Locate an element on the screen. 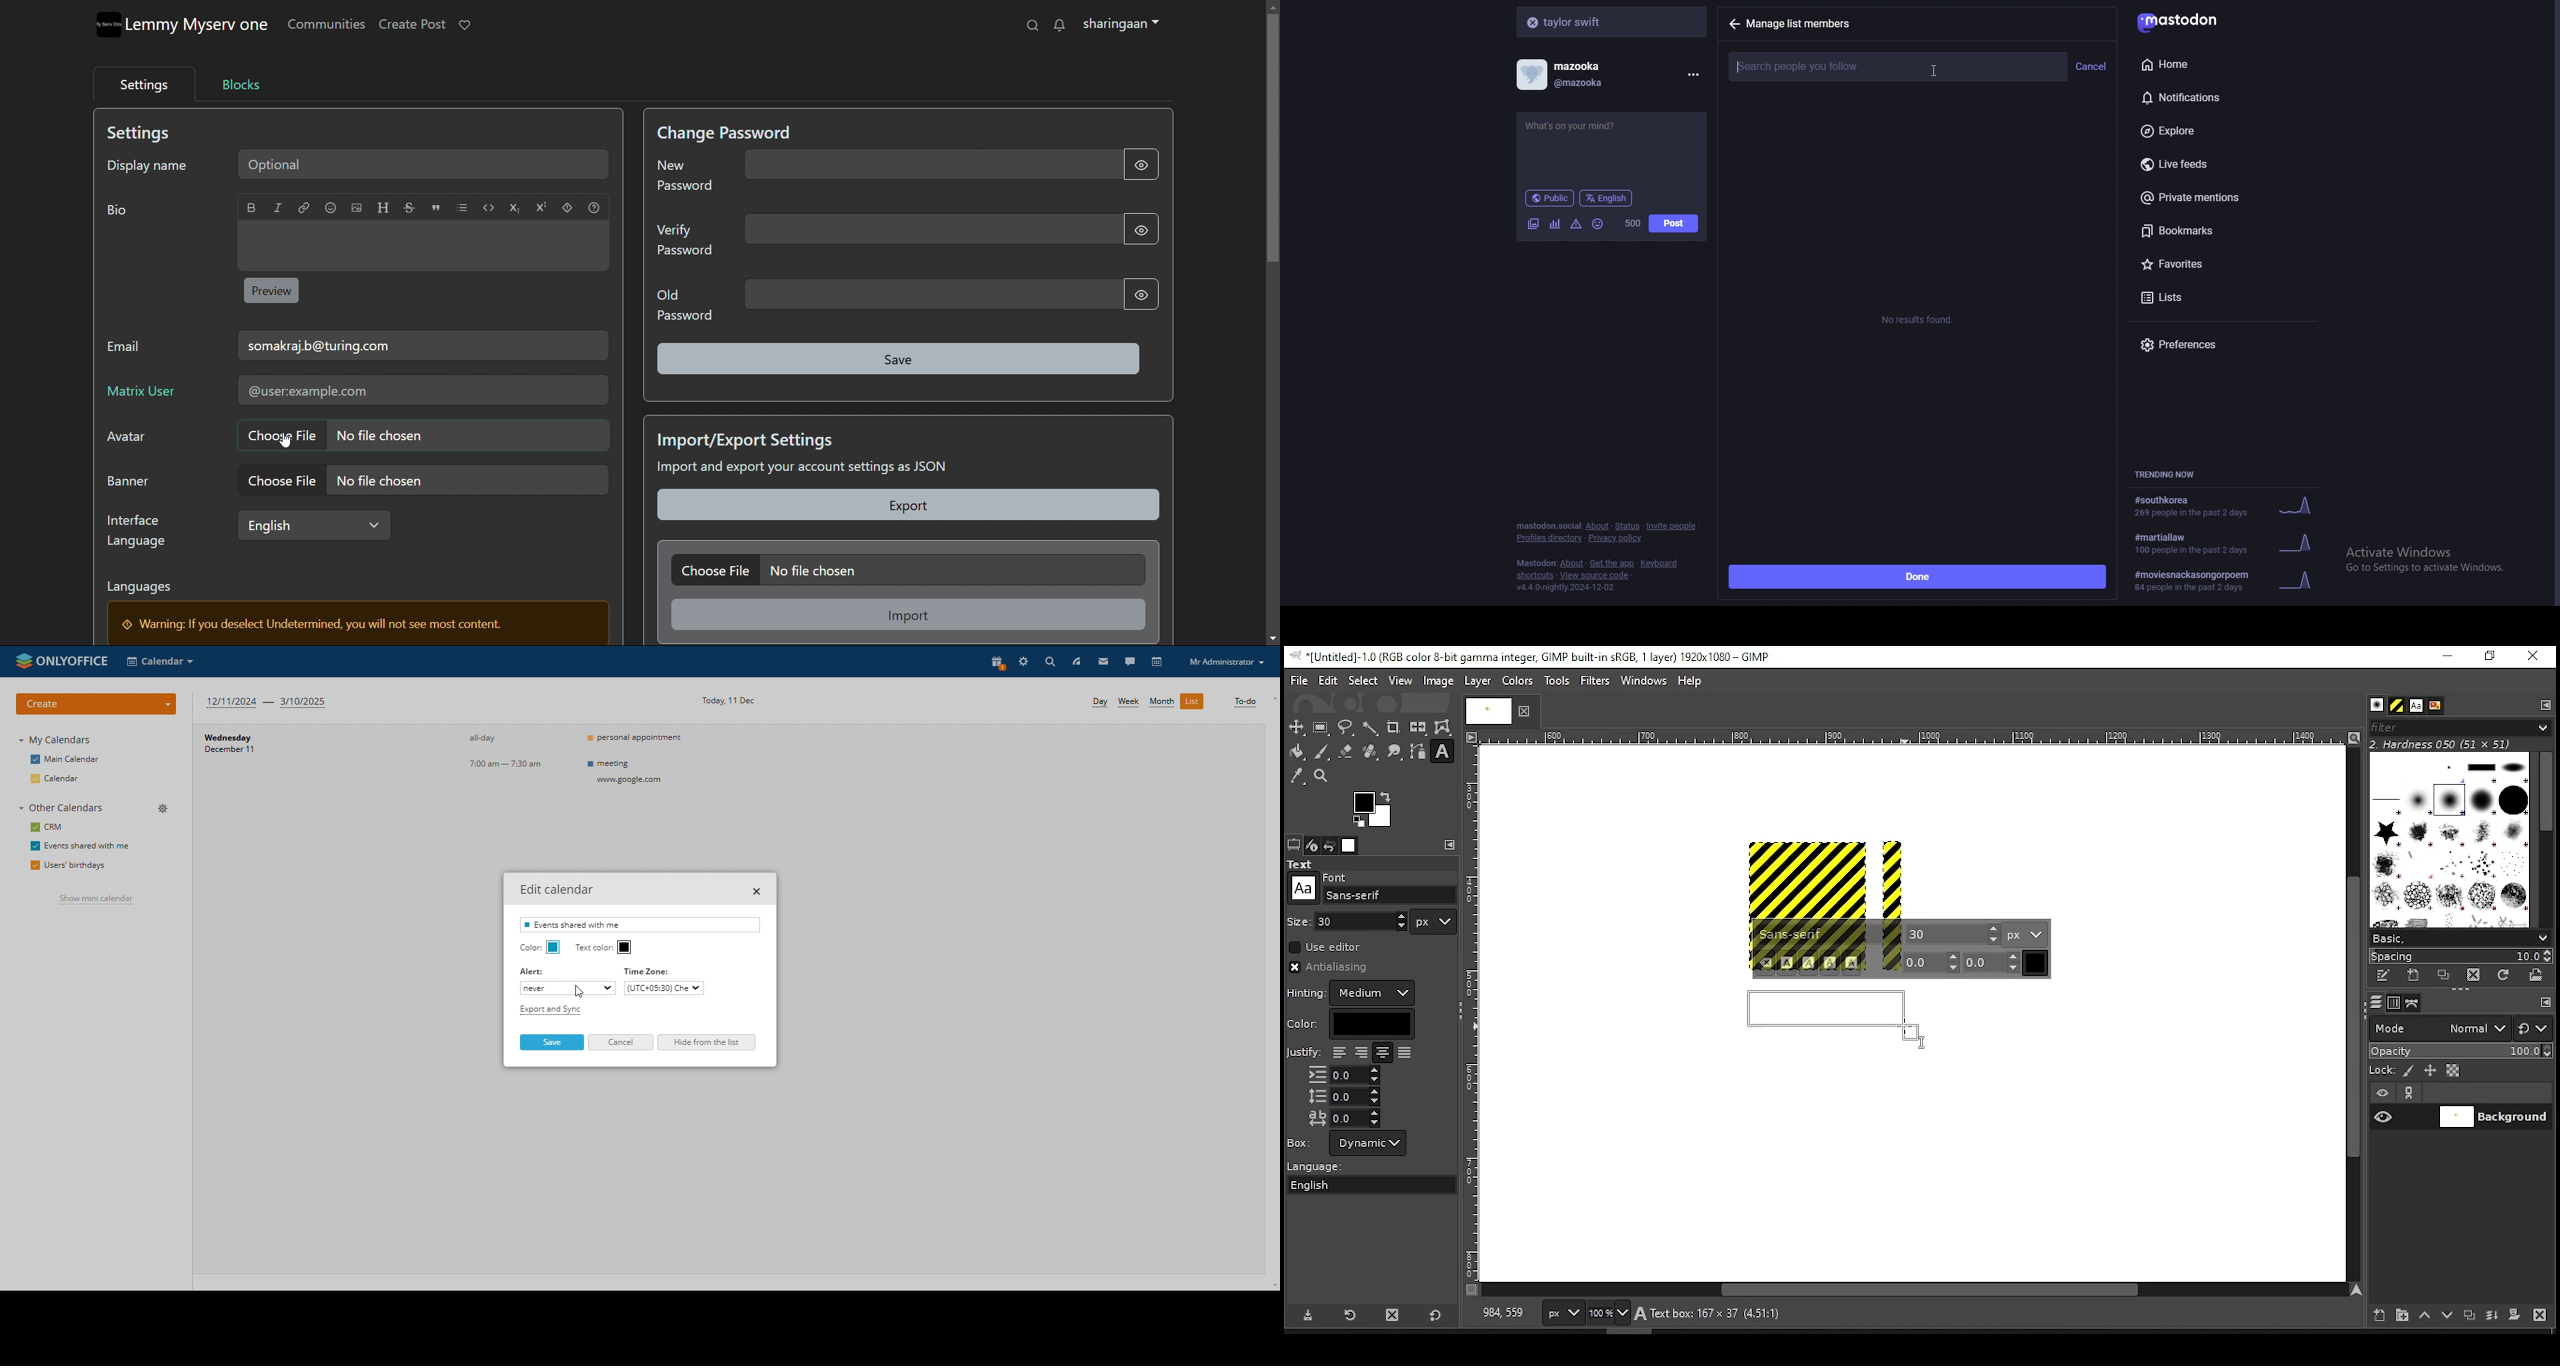 The height and width of the screenshot is (1372, 2576). ext color: is located at coordinates (594, 948).